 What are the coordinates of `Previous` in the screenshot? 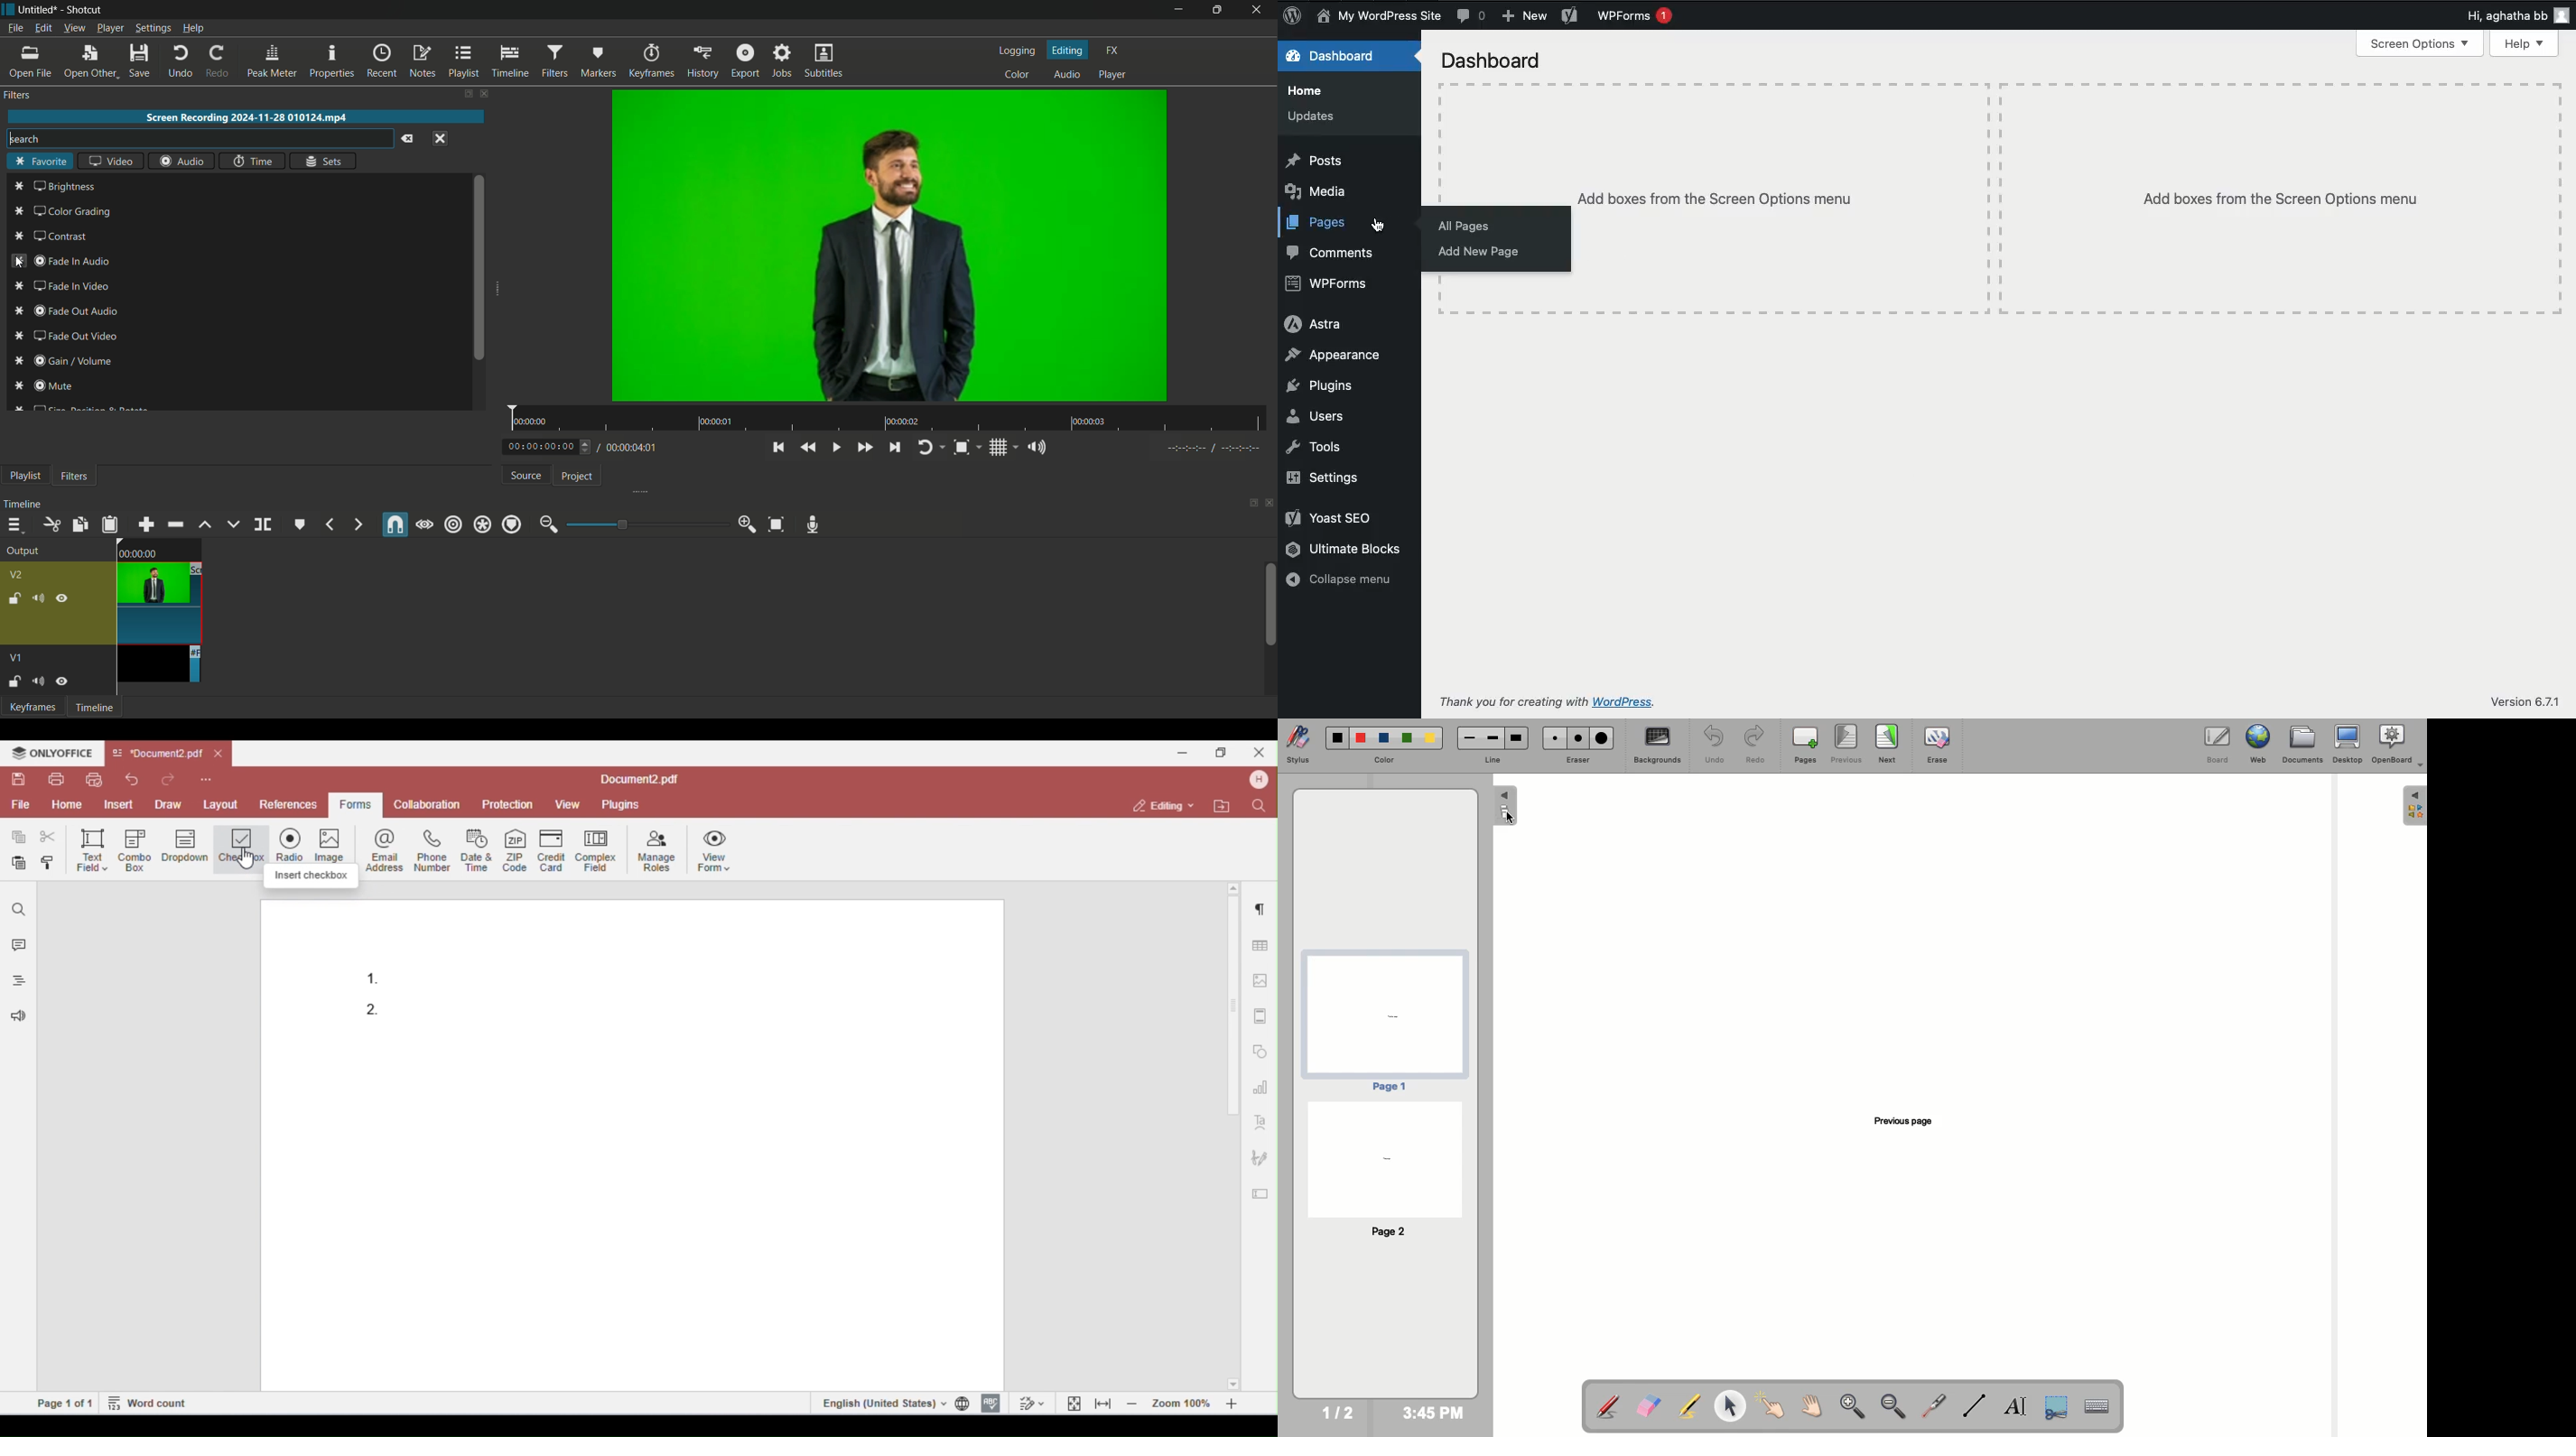 It's located at (1847, 744).